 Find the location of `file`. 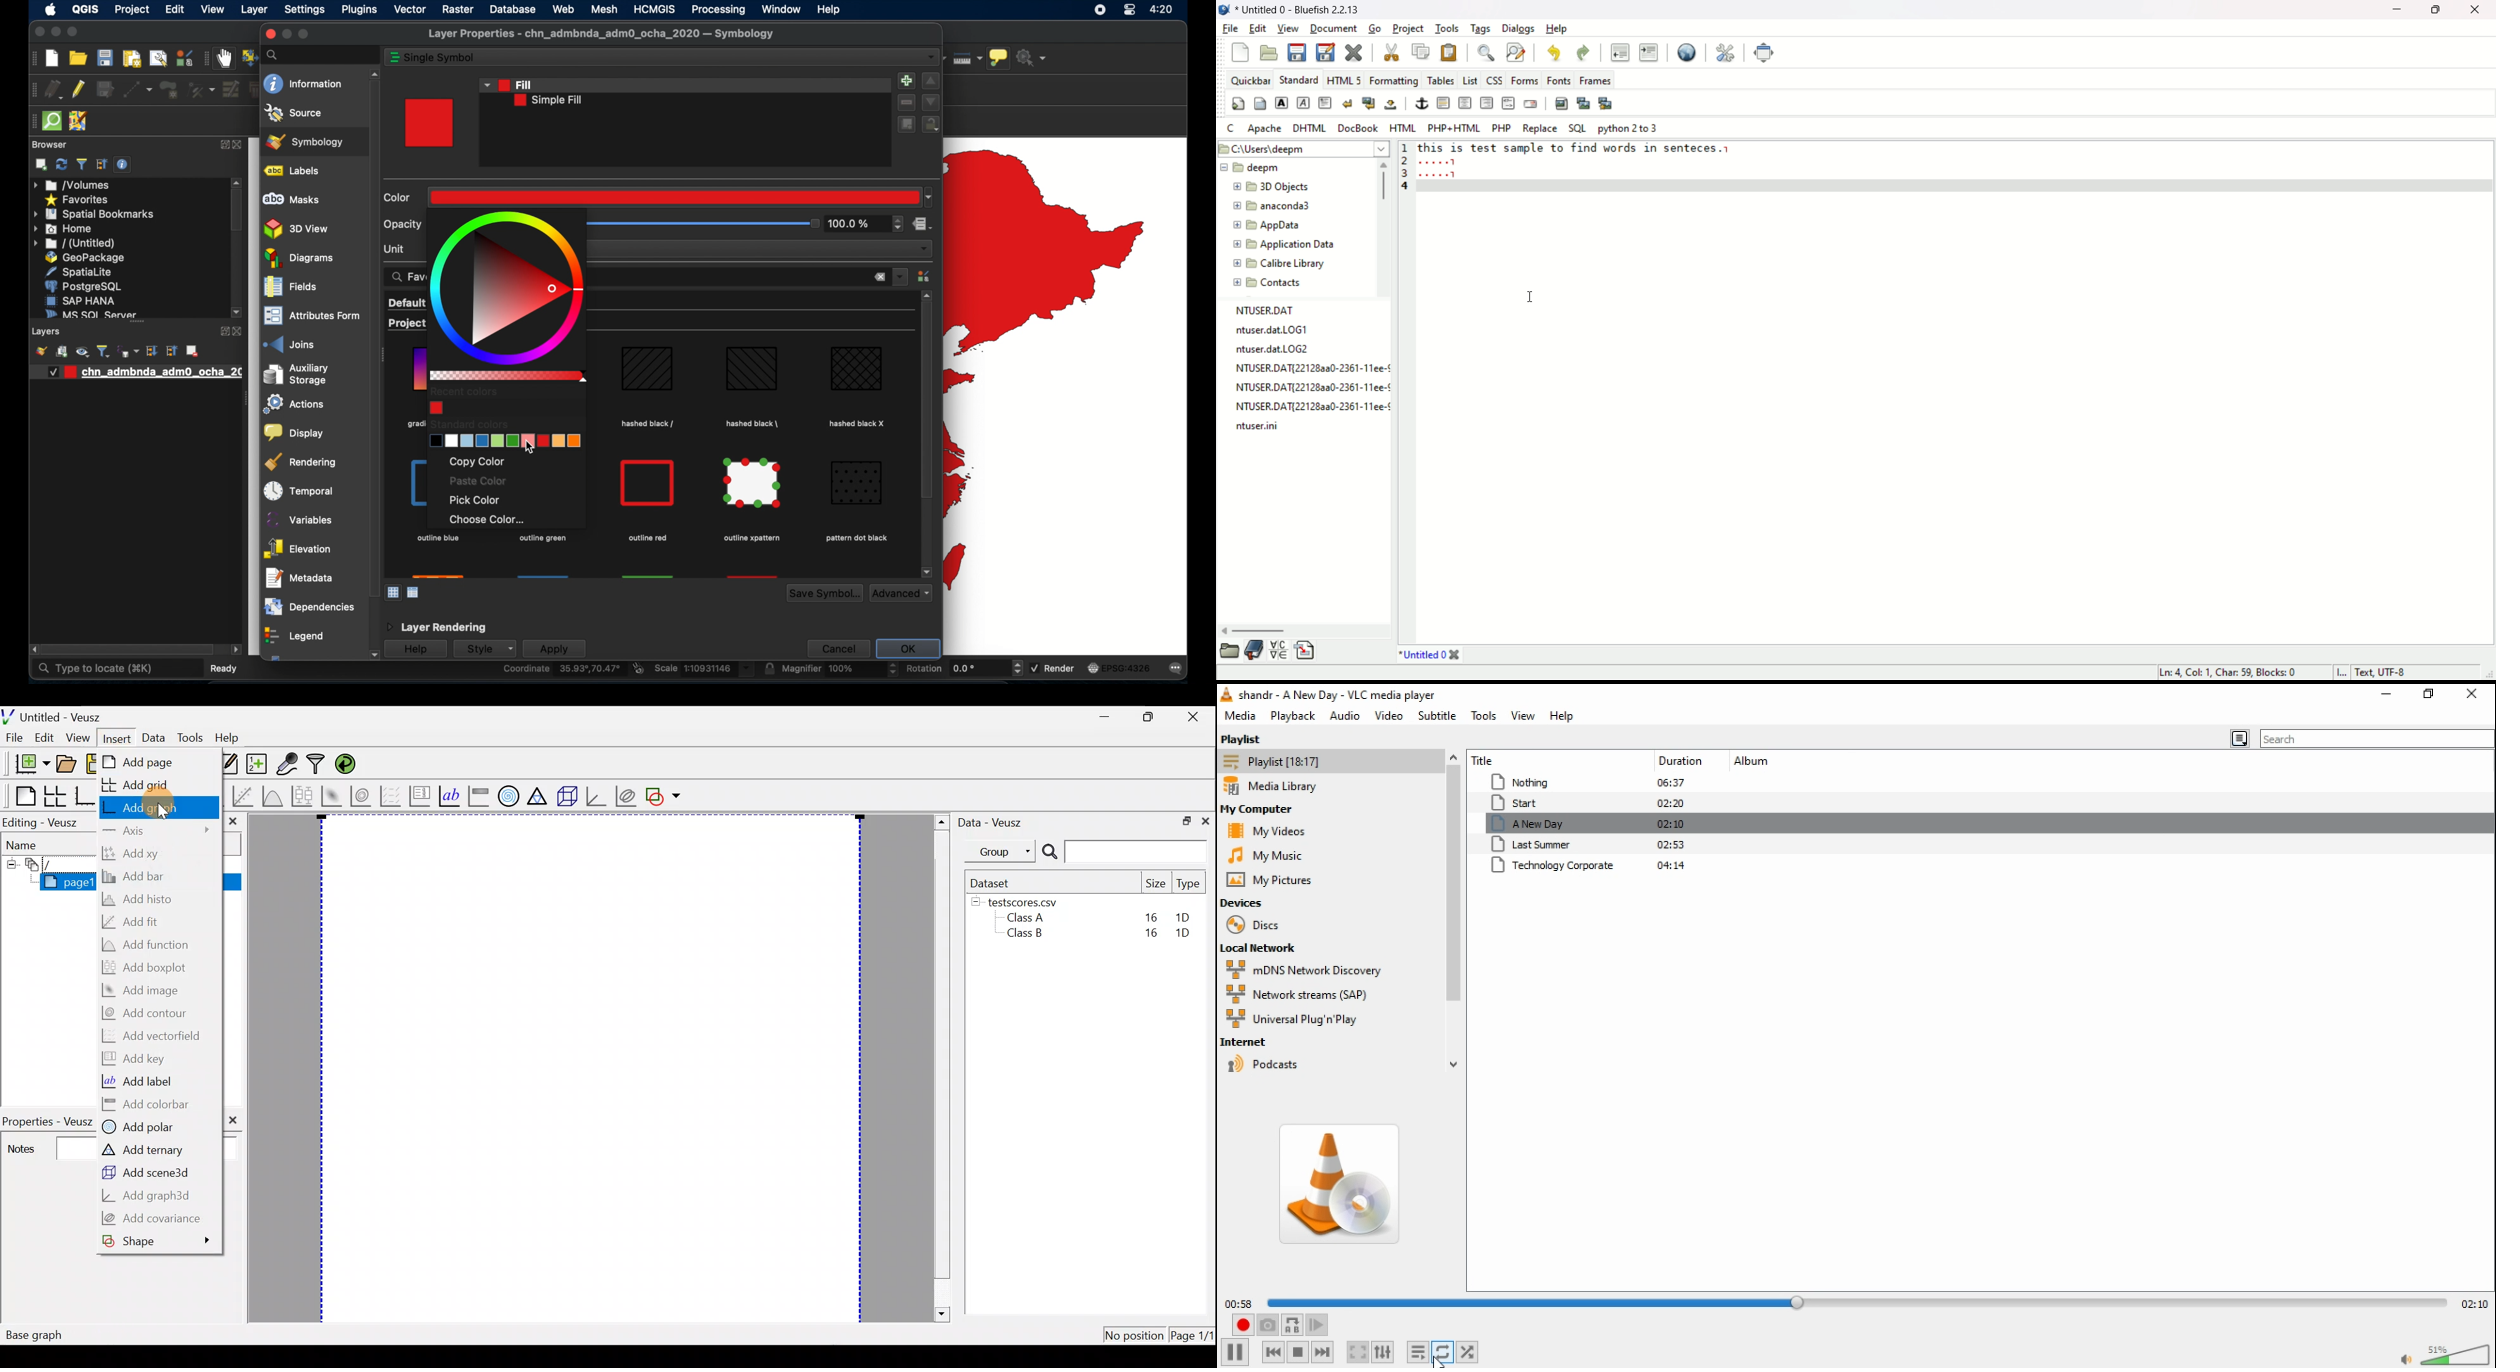

file is located at coordinates (1229, 29).